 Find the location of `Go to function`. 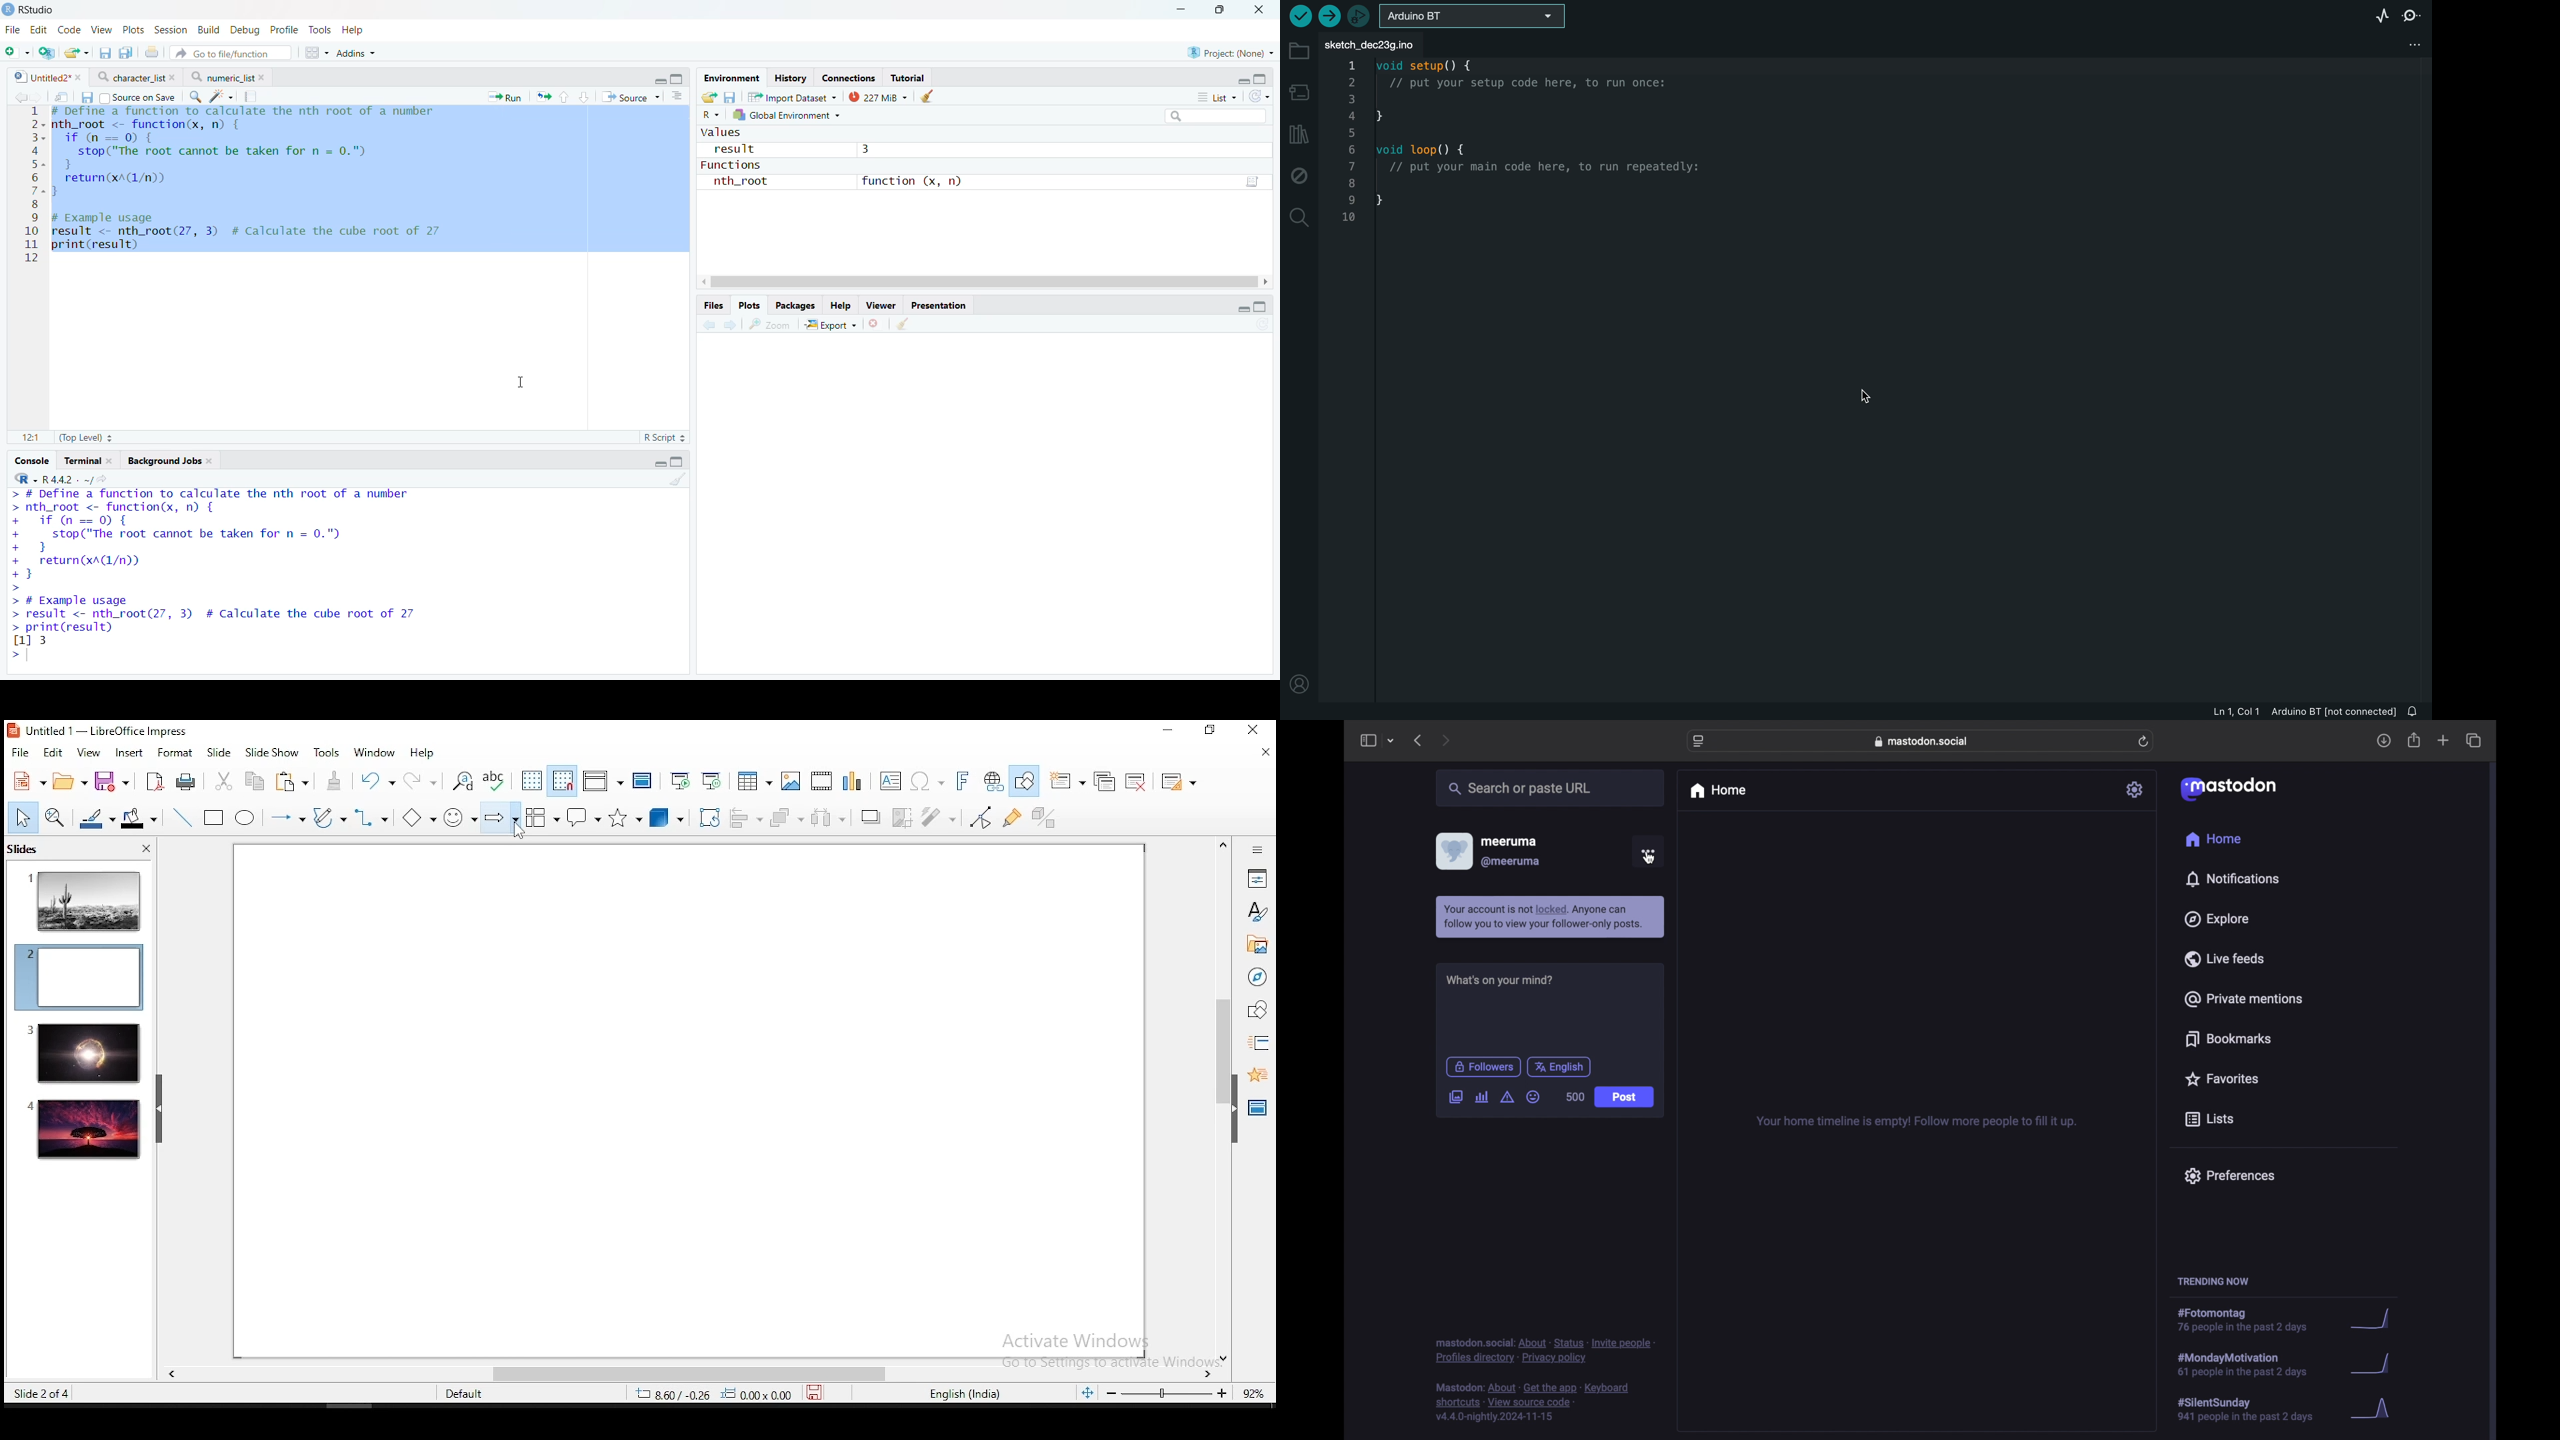

Go to function is located at coordinates (1252, 182).